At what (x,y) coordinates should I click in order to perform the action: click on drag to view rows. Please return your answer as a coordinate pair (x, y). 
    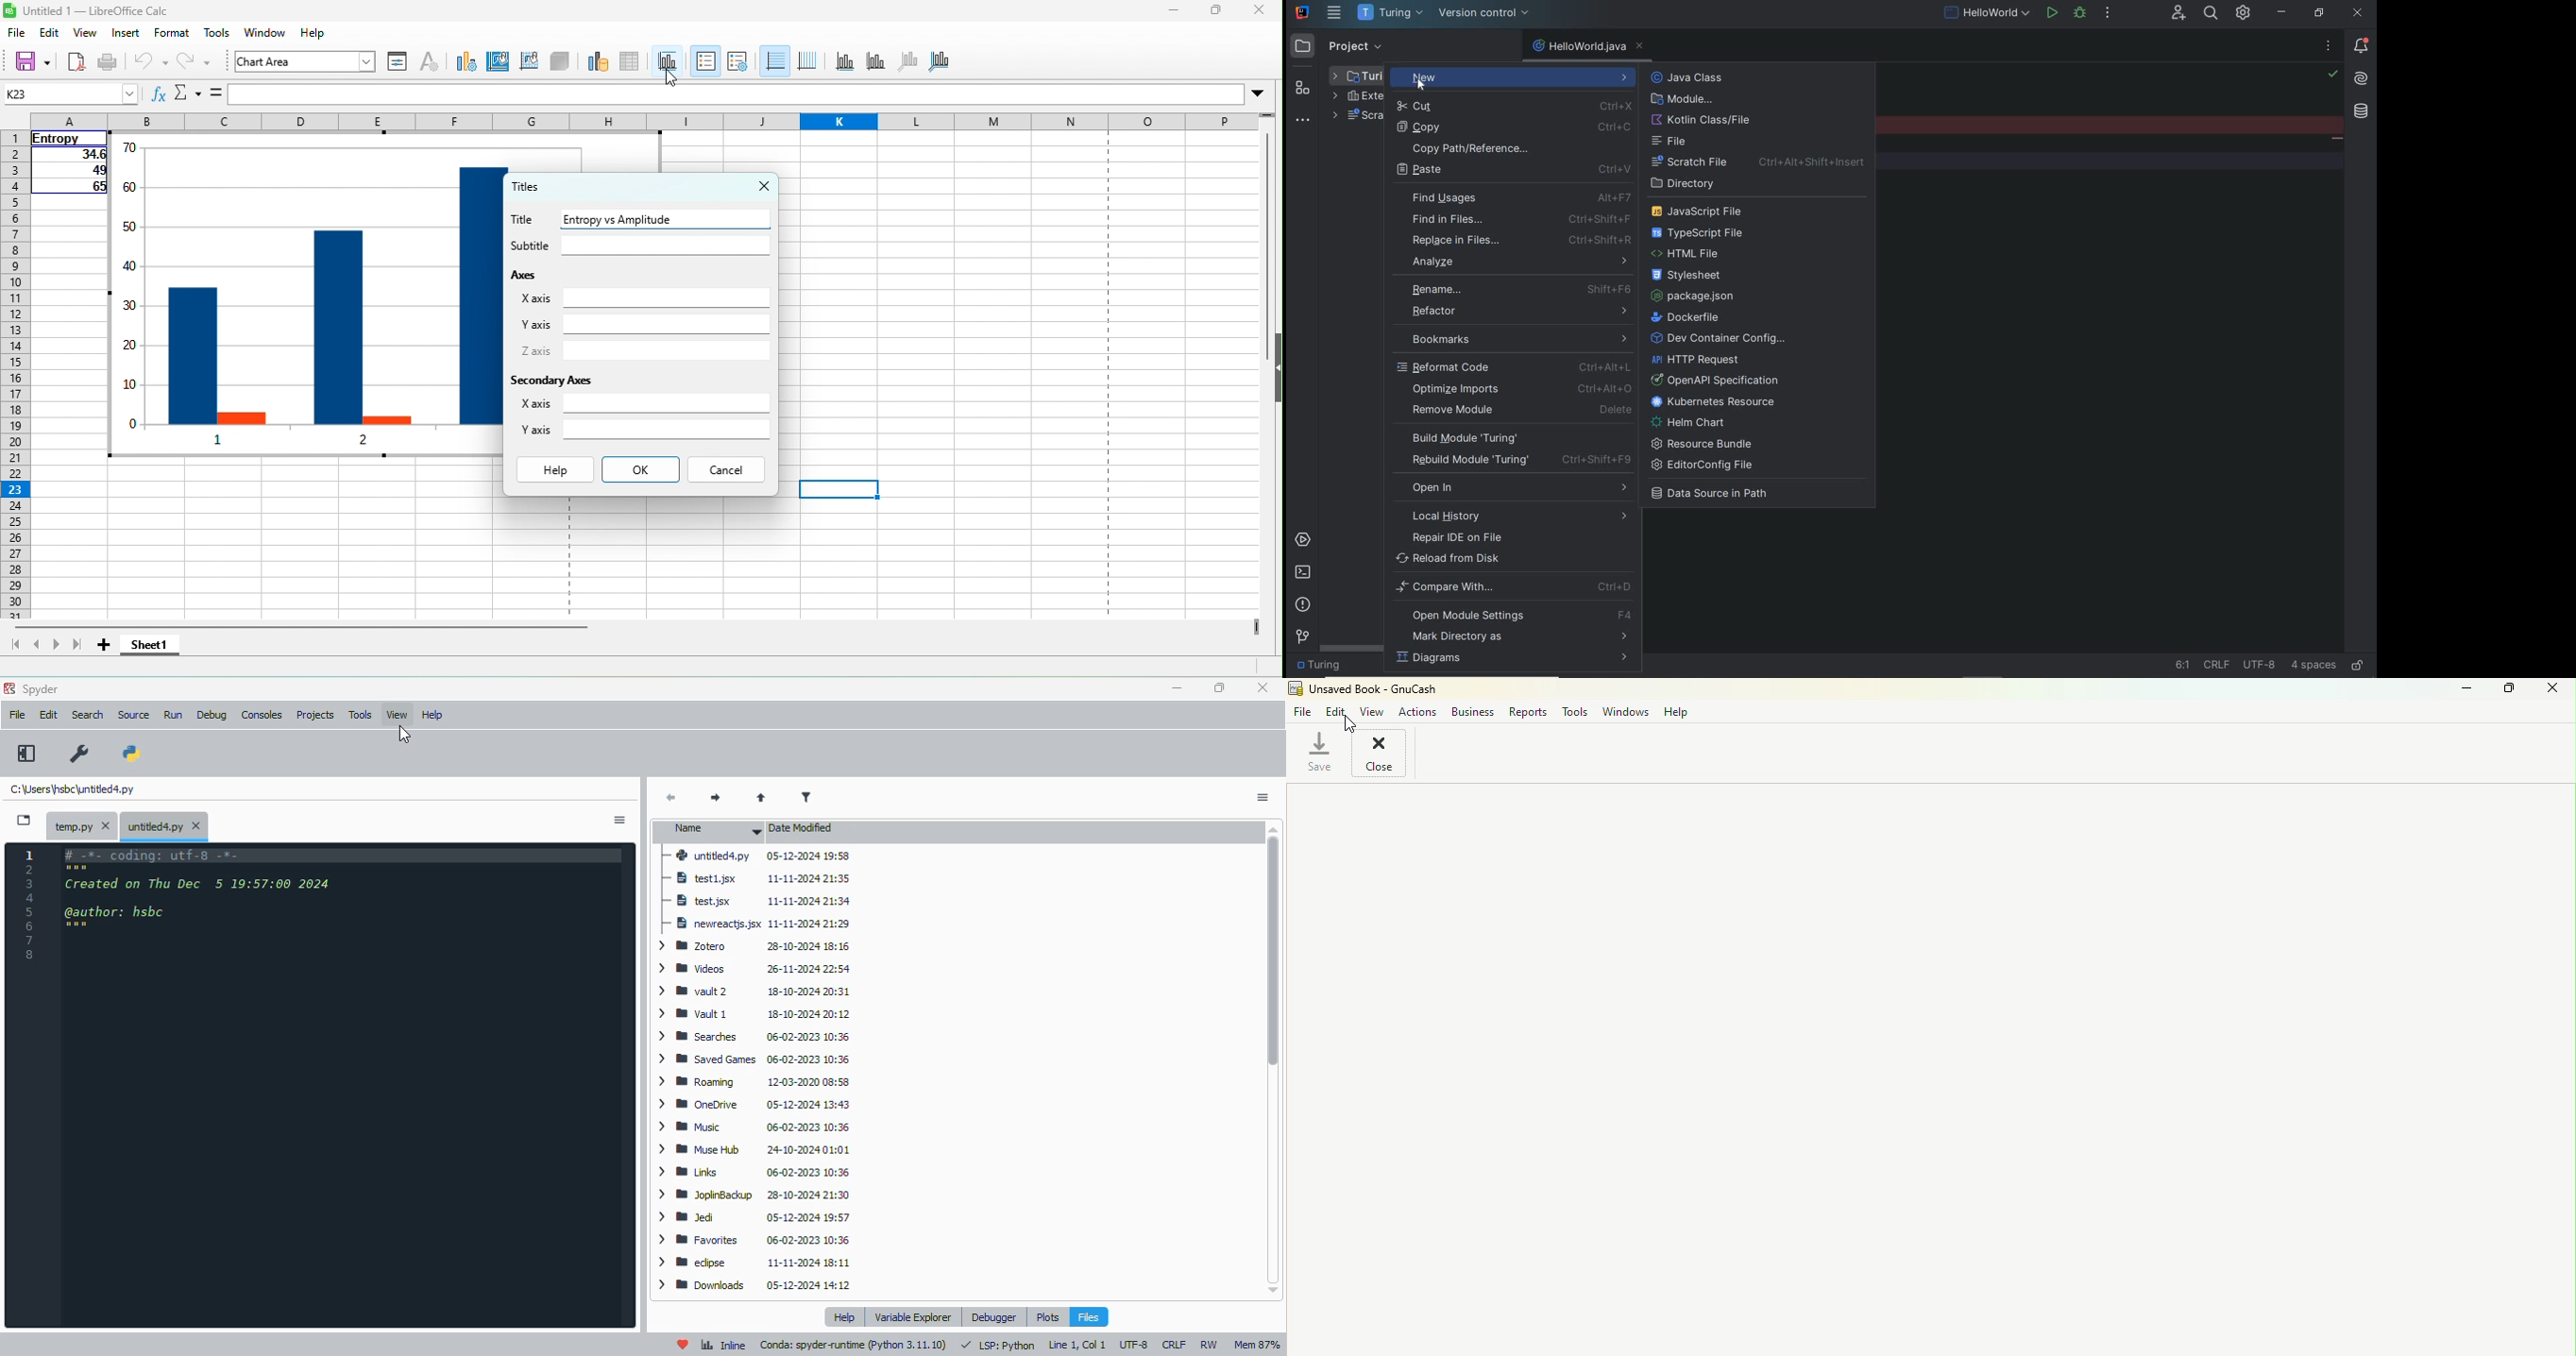
    Looking at the image, I should click on (1268, 113).